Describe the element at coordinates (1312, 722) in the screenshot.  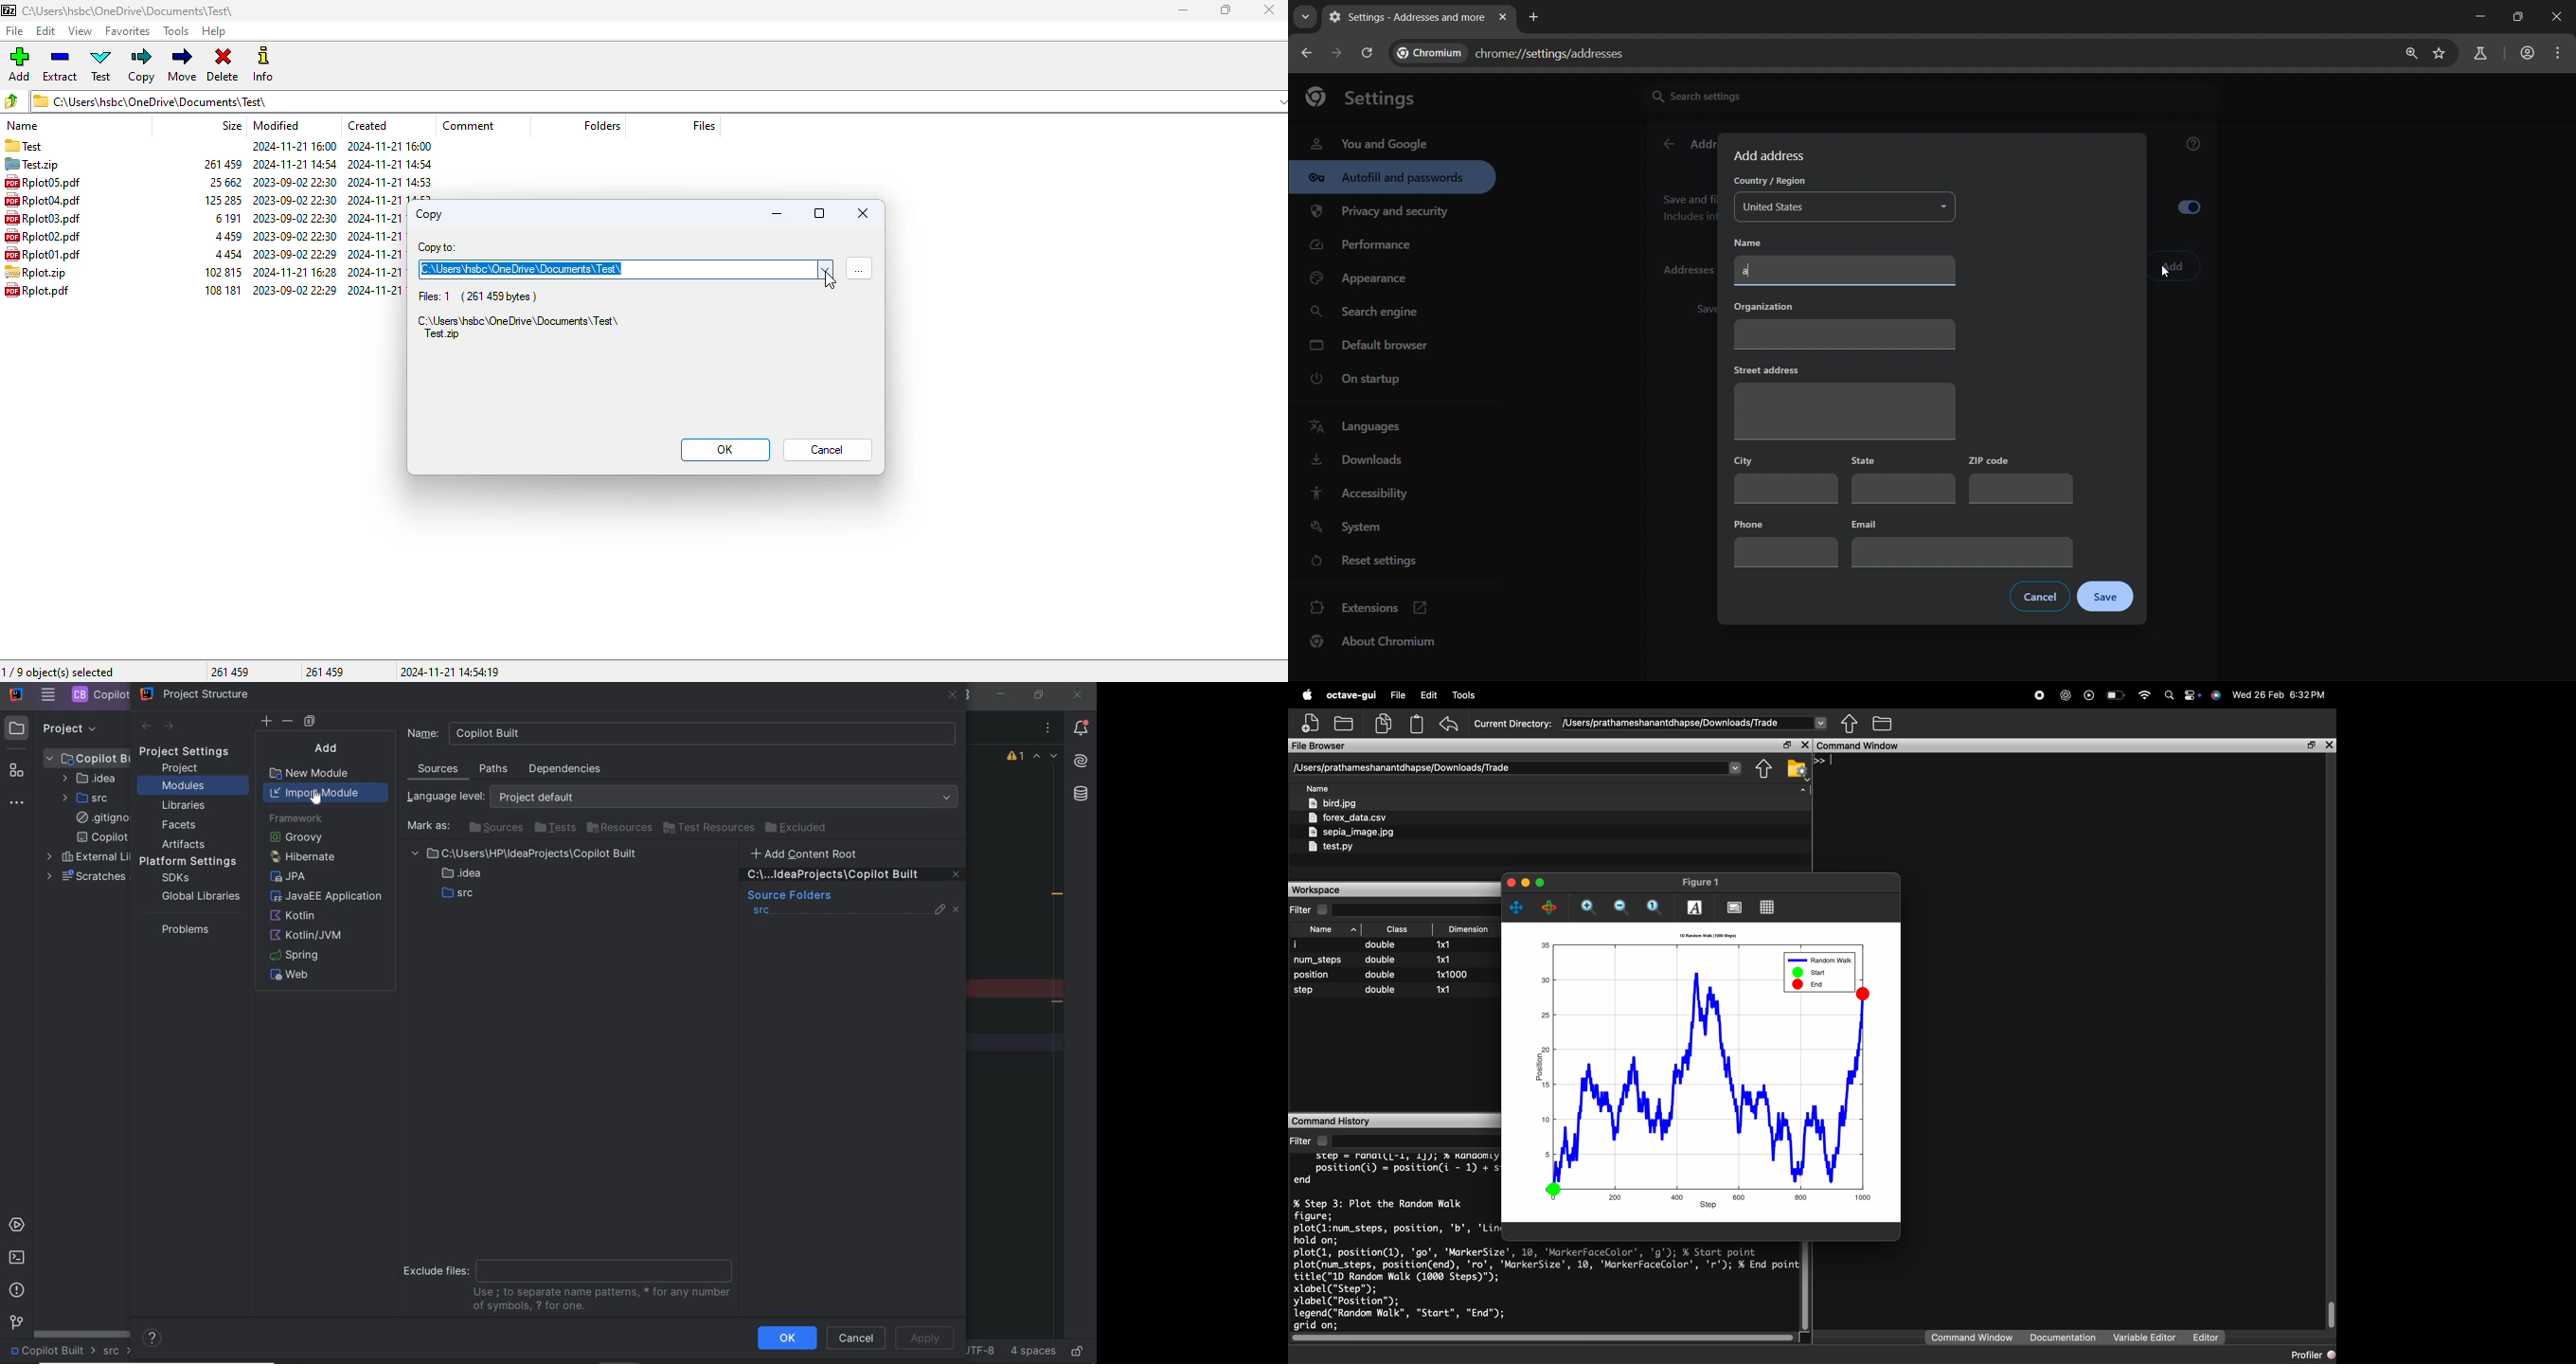
I see `new script` at that location.